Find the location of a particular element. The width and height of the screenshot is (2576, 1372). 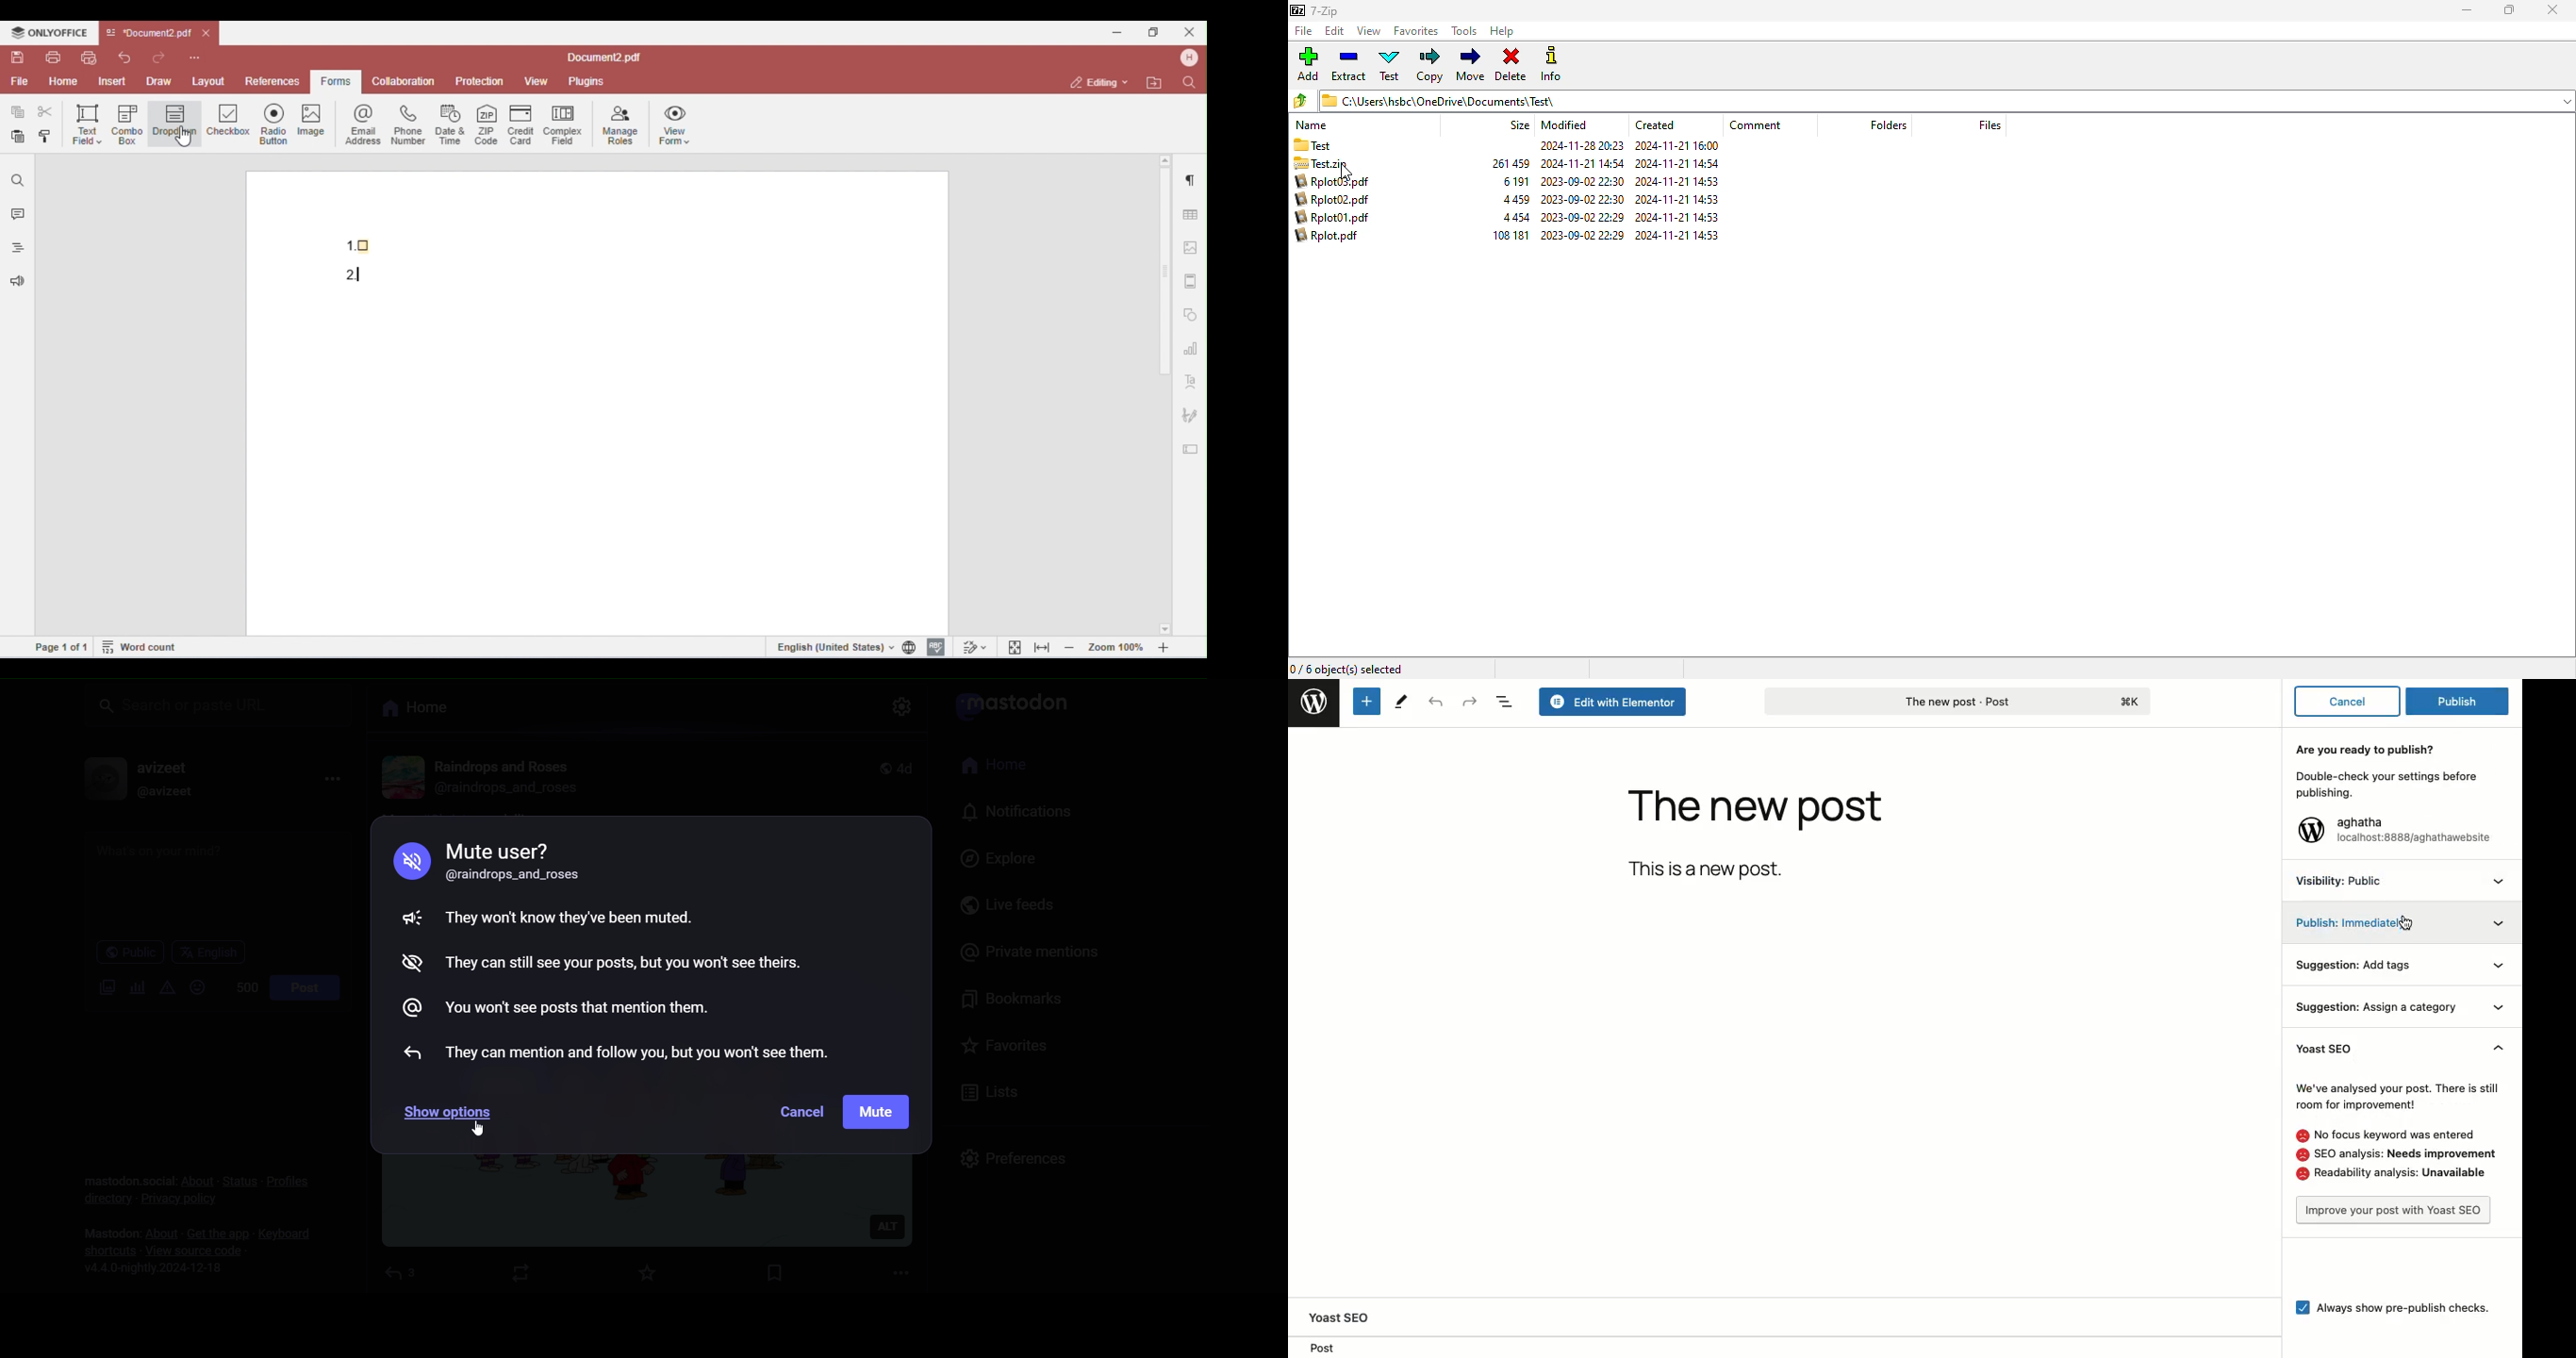

Yoast SEO is located at coordinates (1362, 1317).